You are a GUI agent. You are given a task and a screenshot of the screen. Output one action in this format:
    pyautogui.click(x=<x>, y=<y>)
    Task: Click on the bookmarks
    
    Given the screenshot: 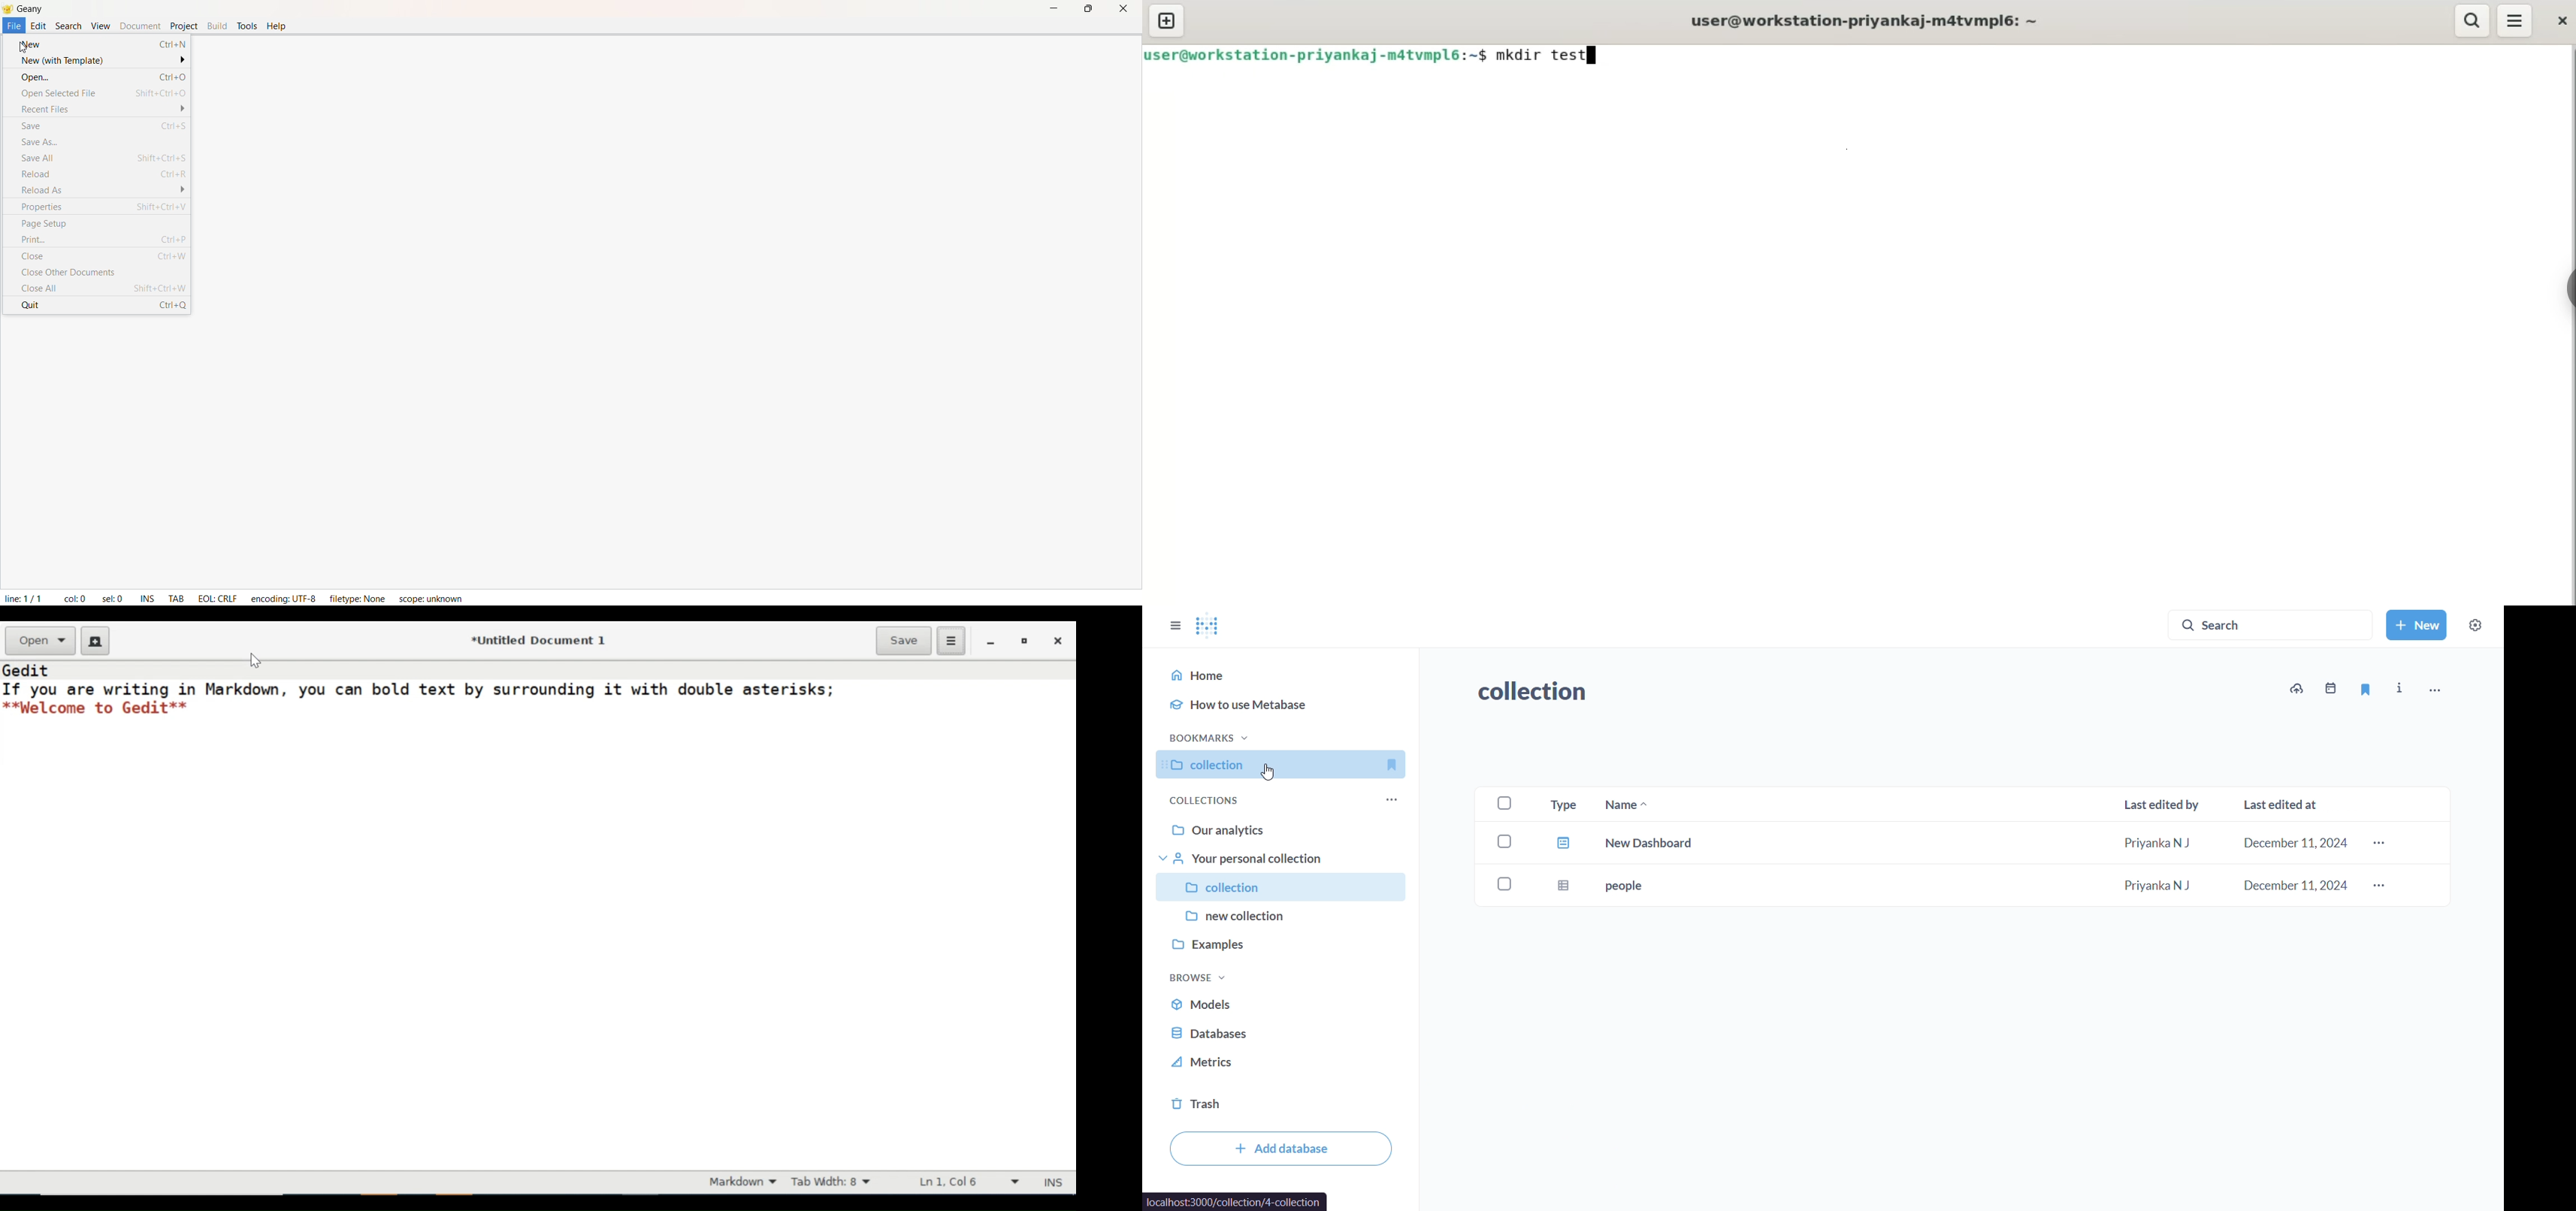 What is the action you would take?
    pyautogui.click(x=2366, y=689)
    